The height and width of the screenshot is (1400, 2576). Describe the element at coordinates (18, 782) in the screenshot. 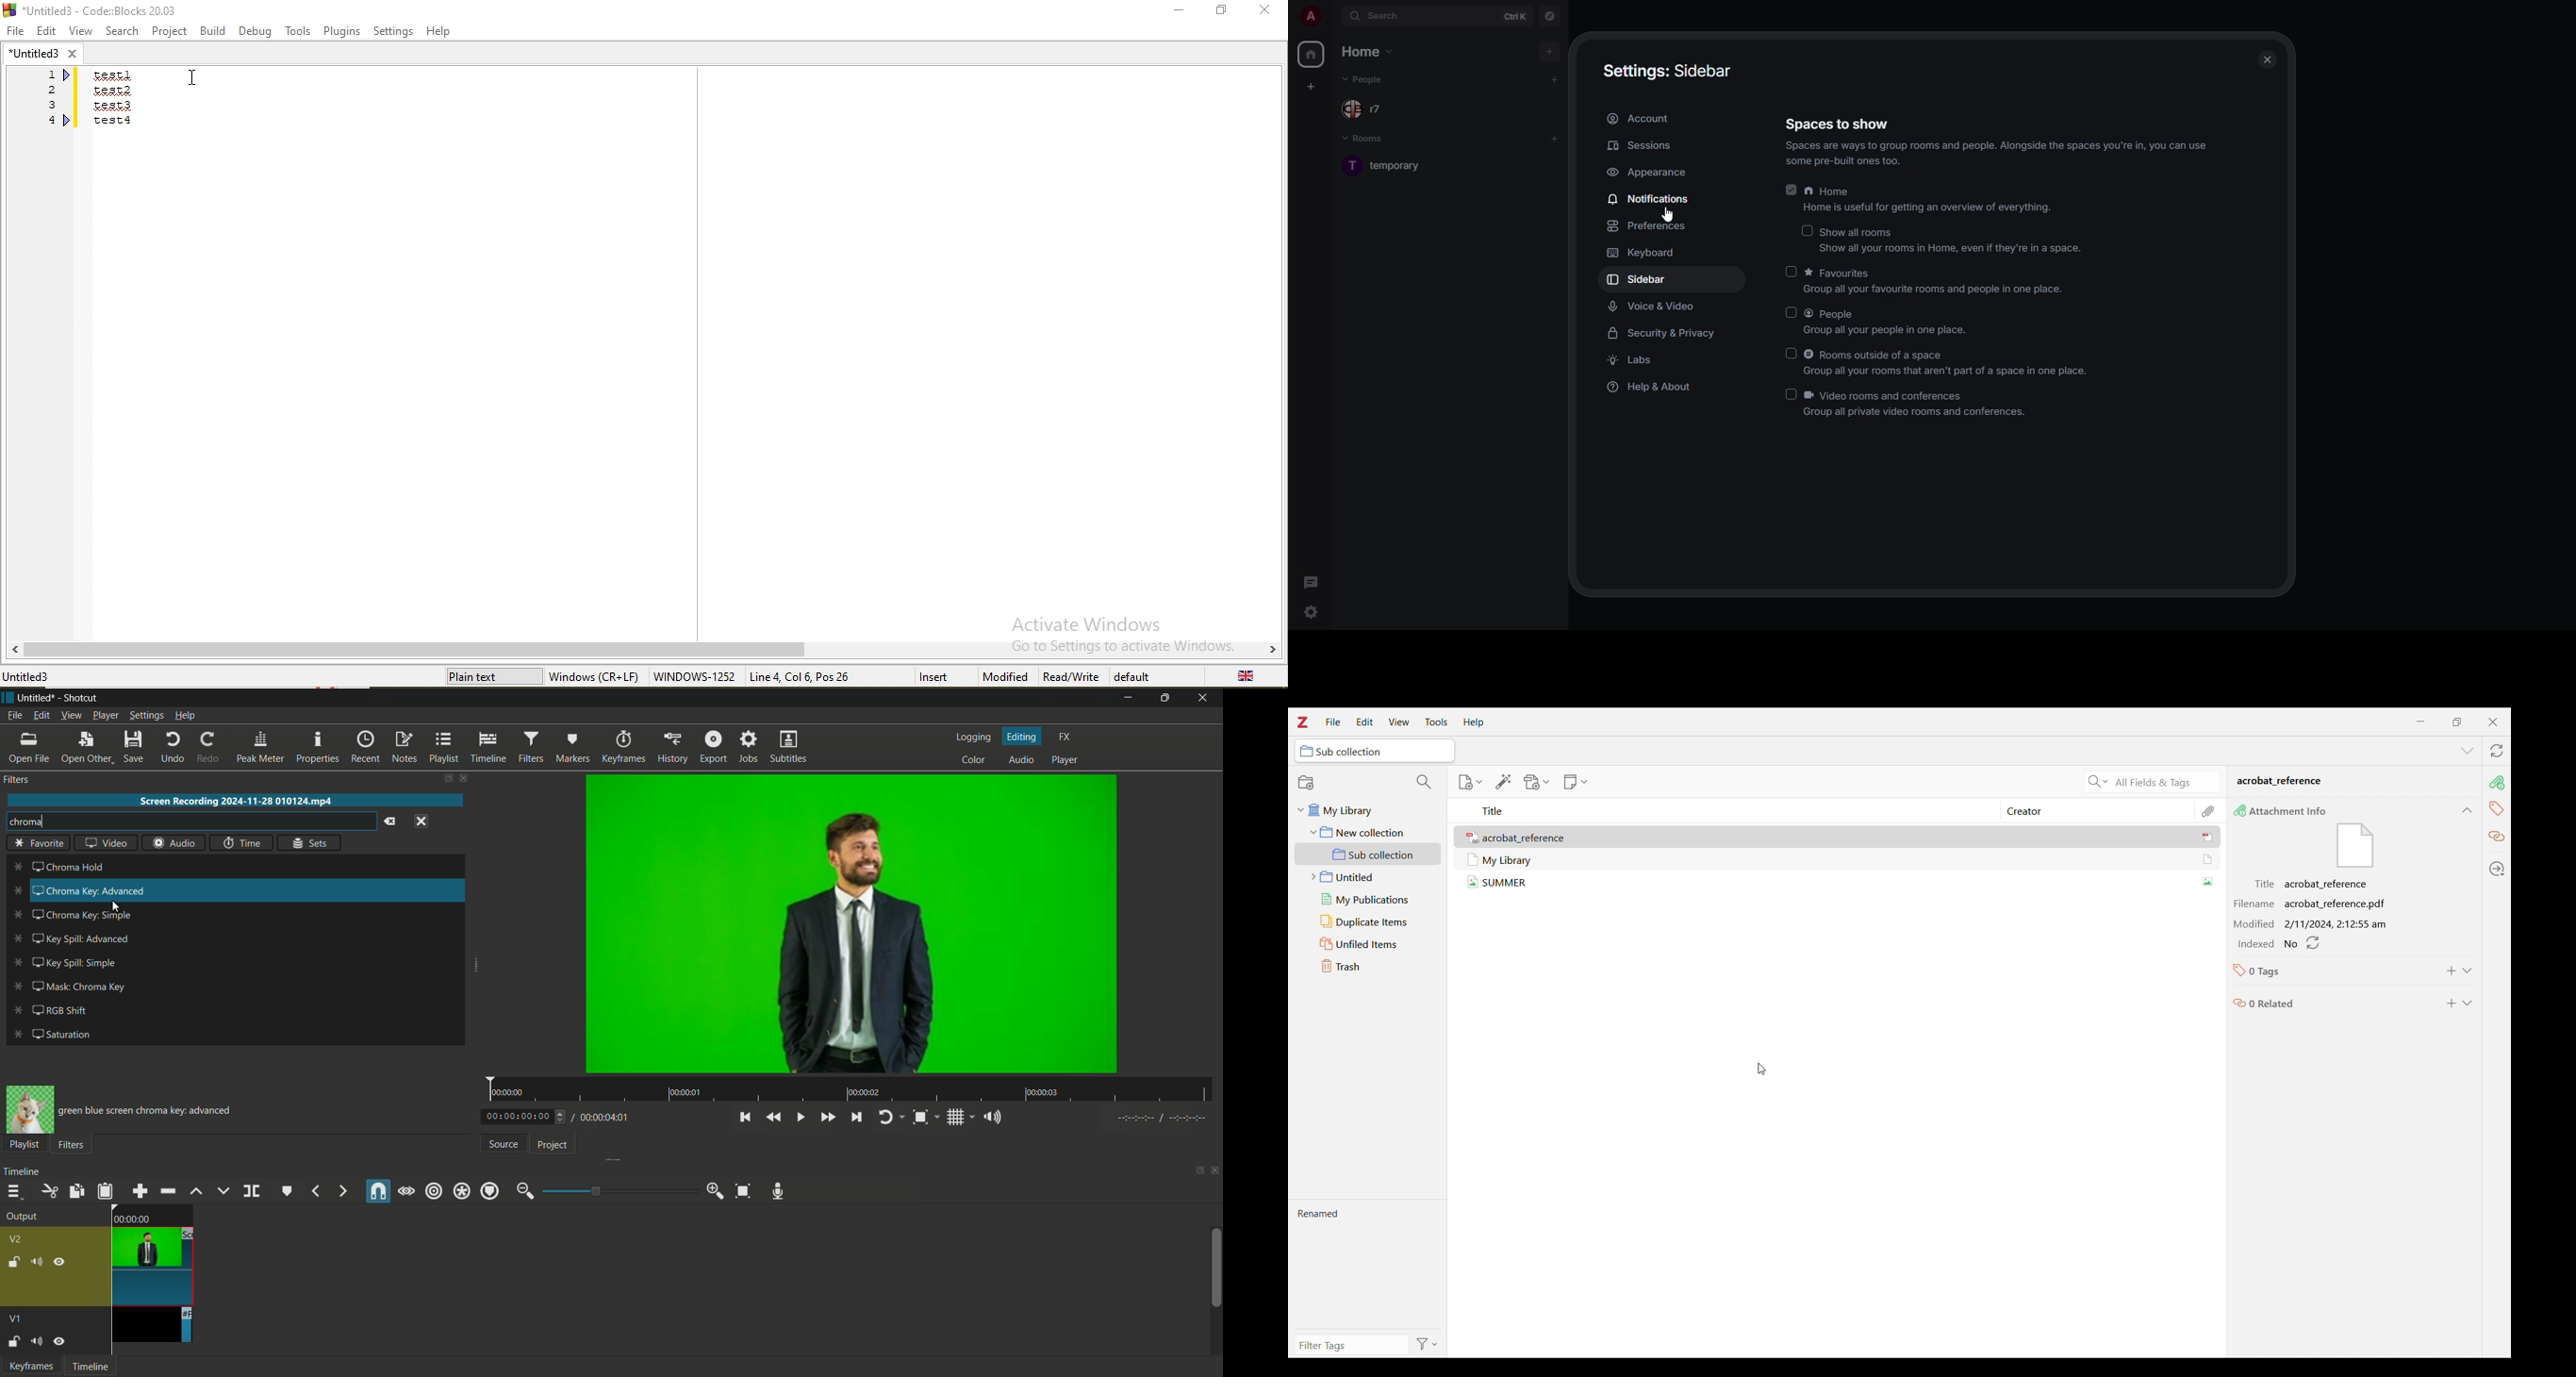

I see `filters` at that location.